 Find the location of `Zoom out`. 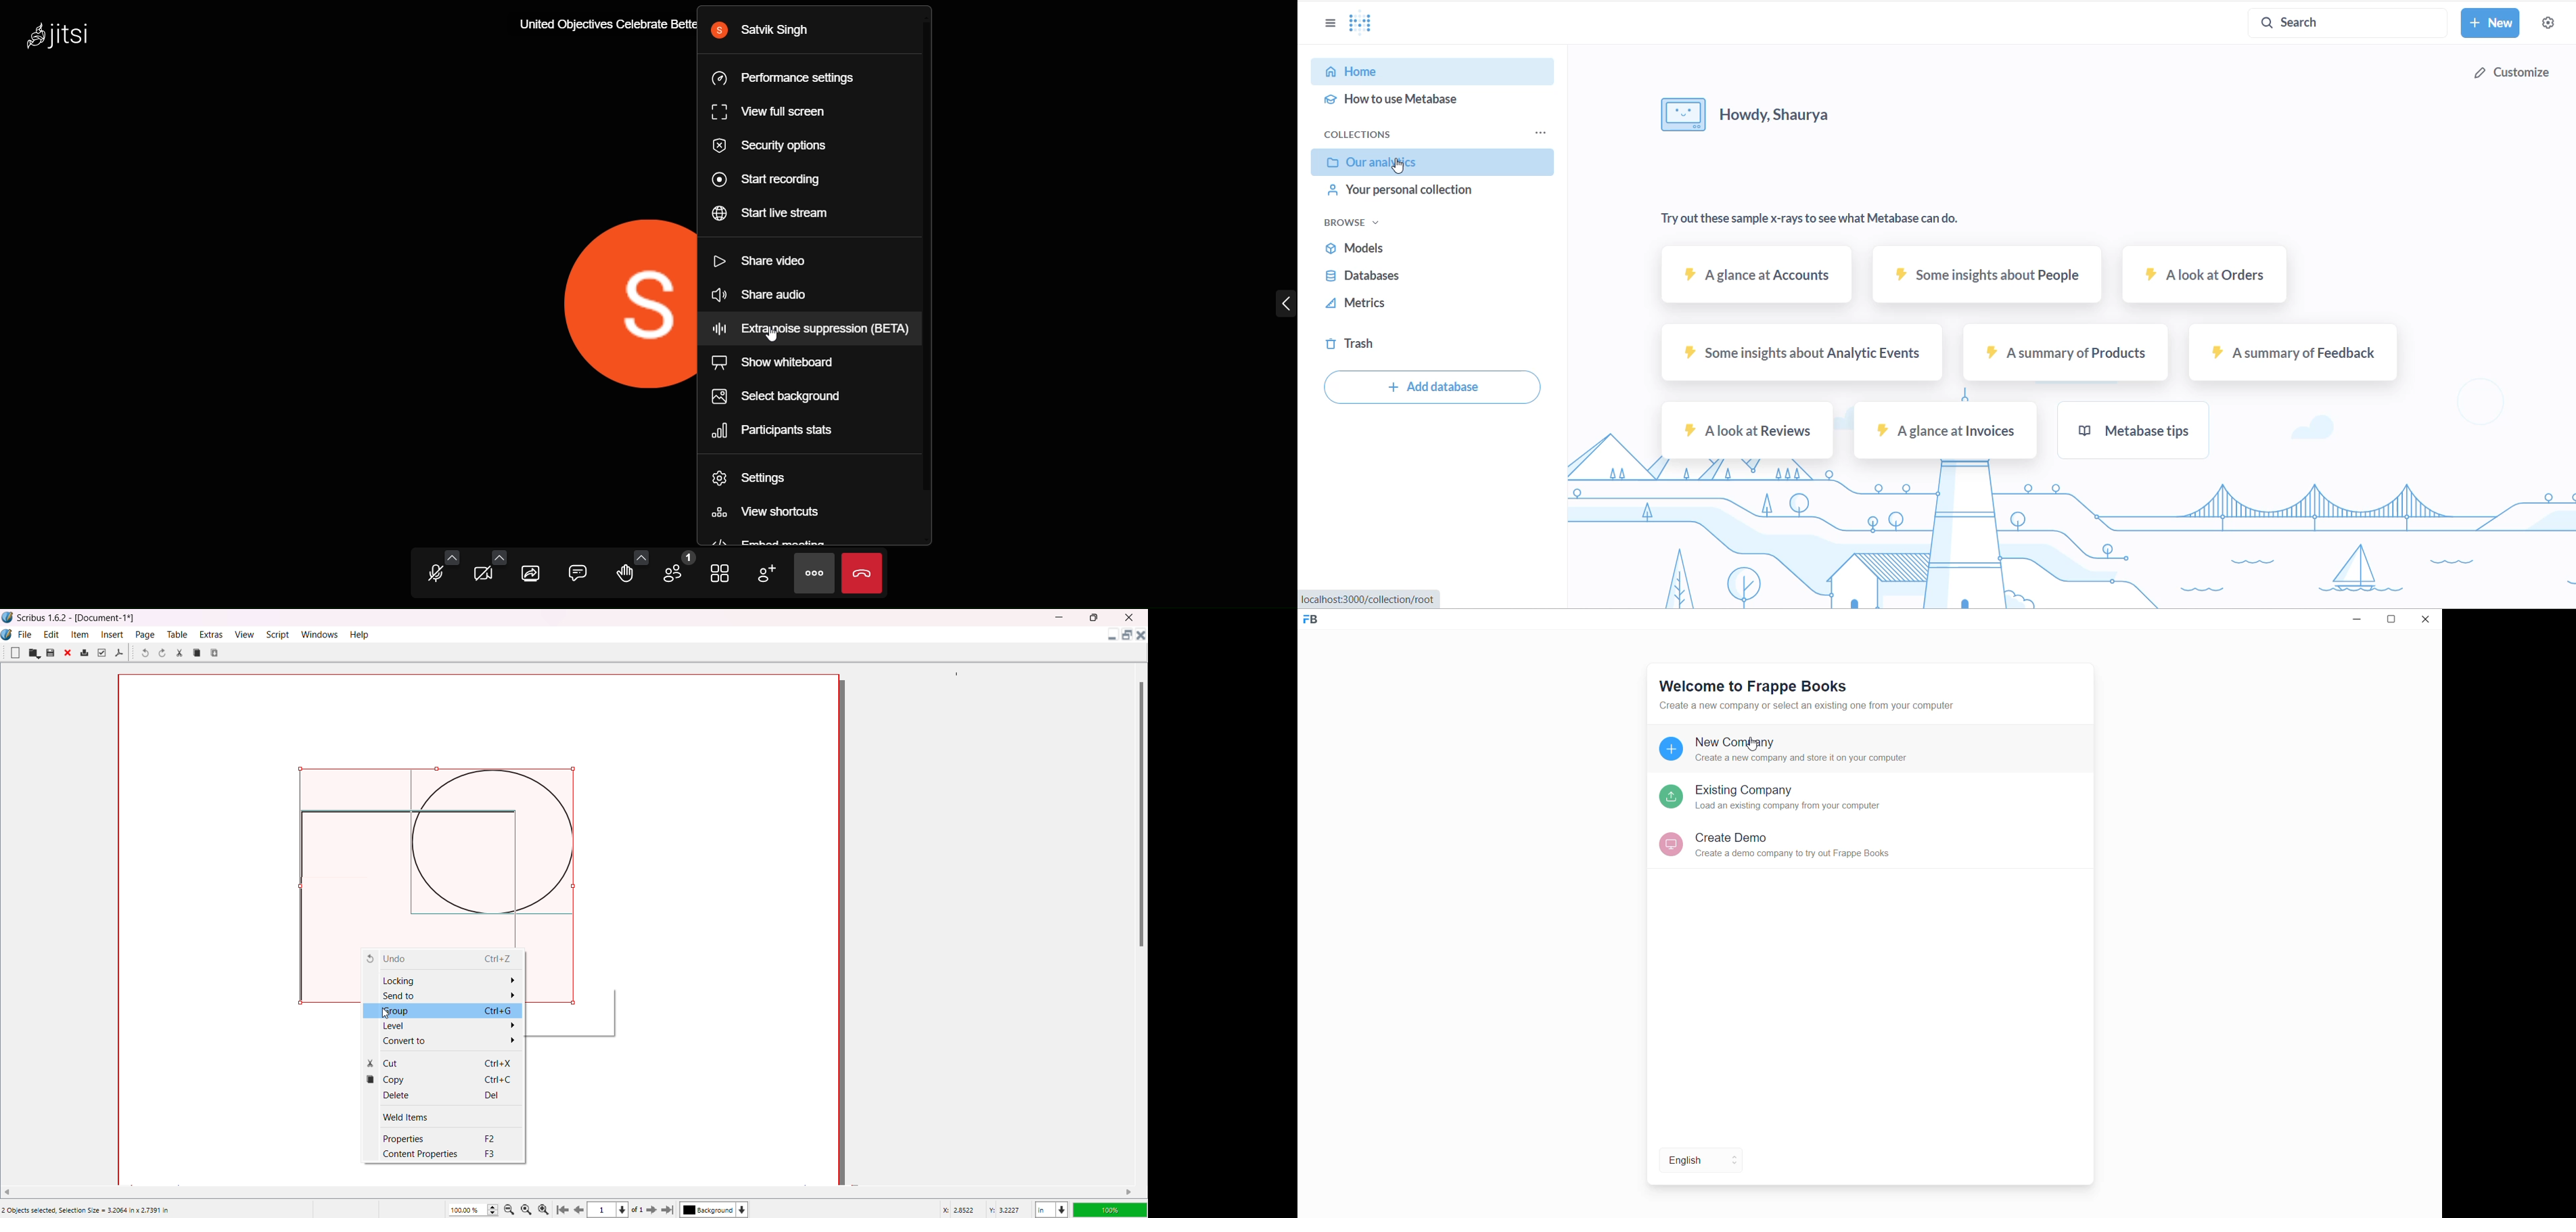

Zoom out is located at coordinates (511, 1209).